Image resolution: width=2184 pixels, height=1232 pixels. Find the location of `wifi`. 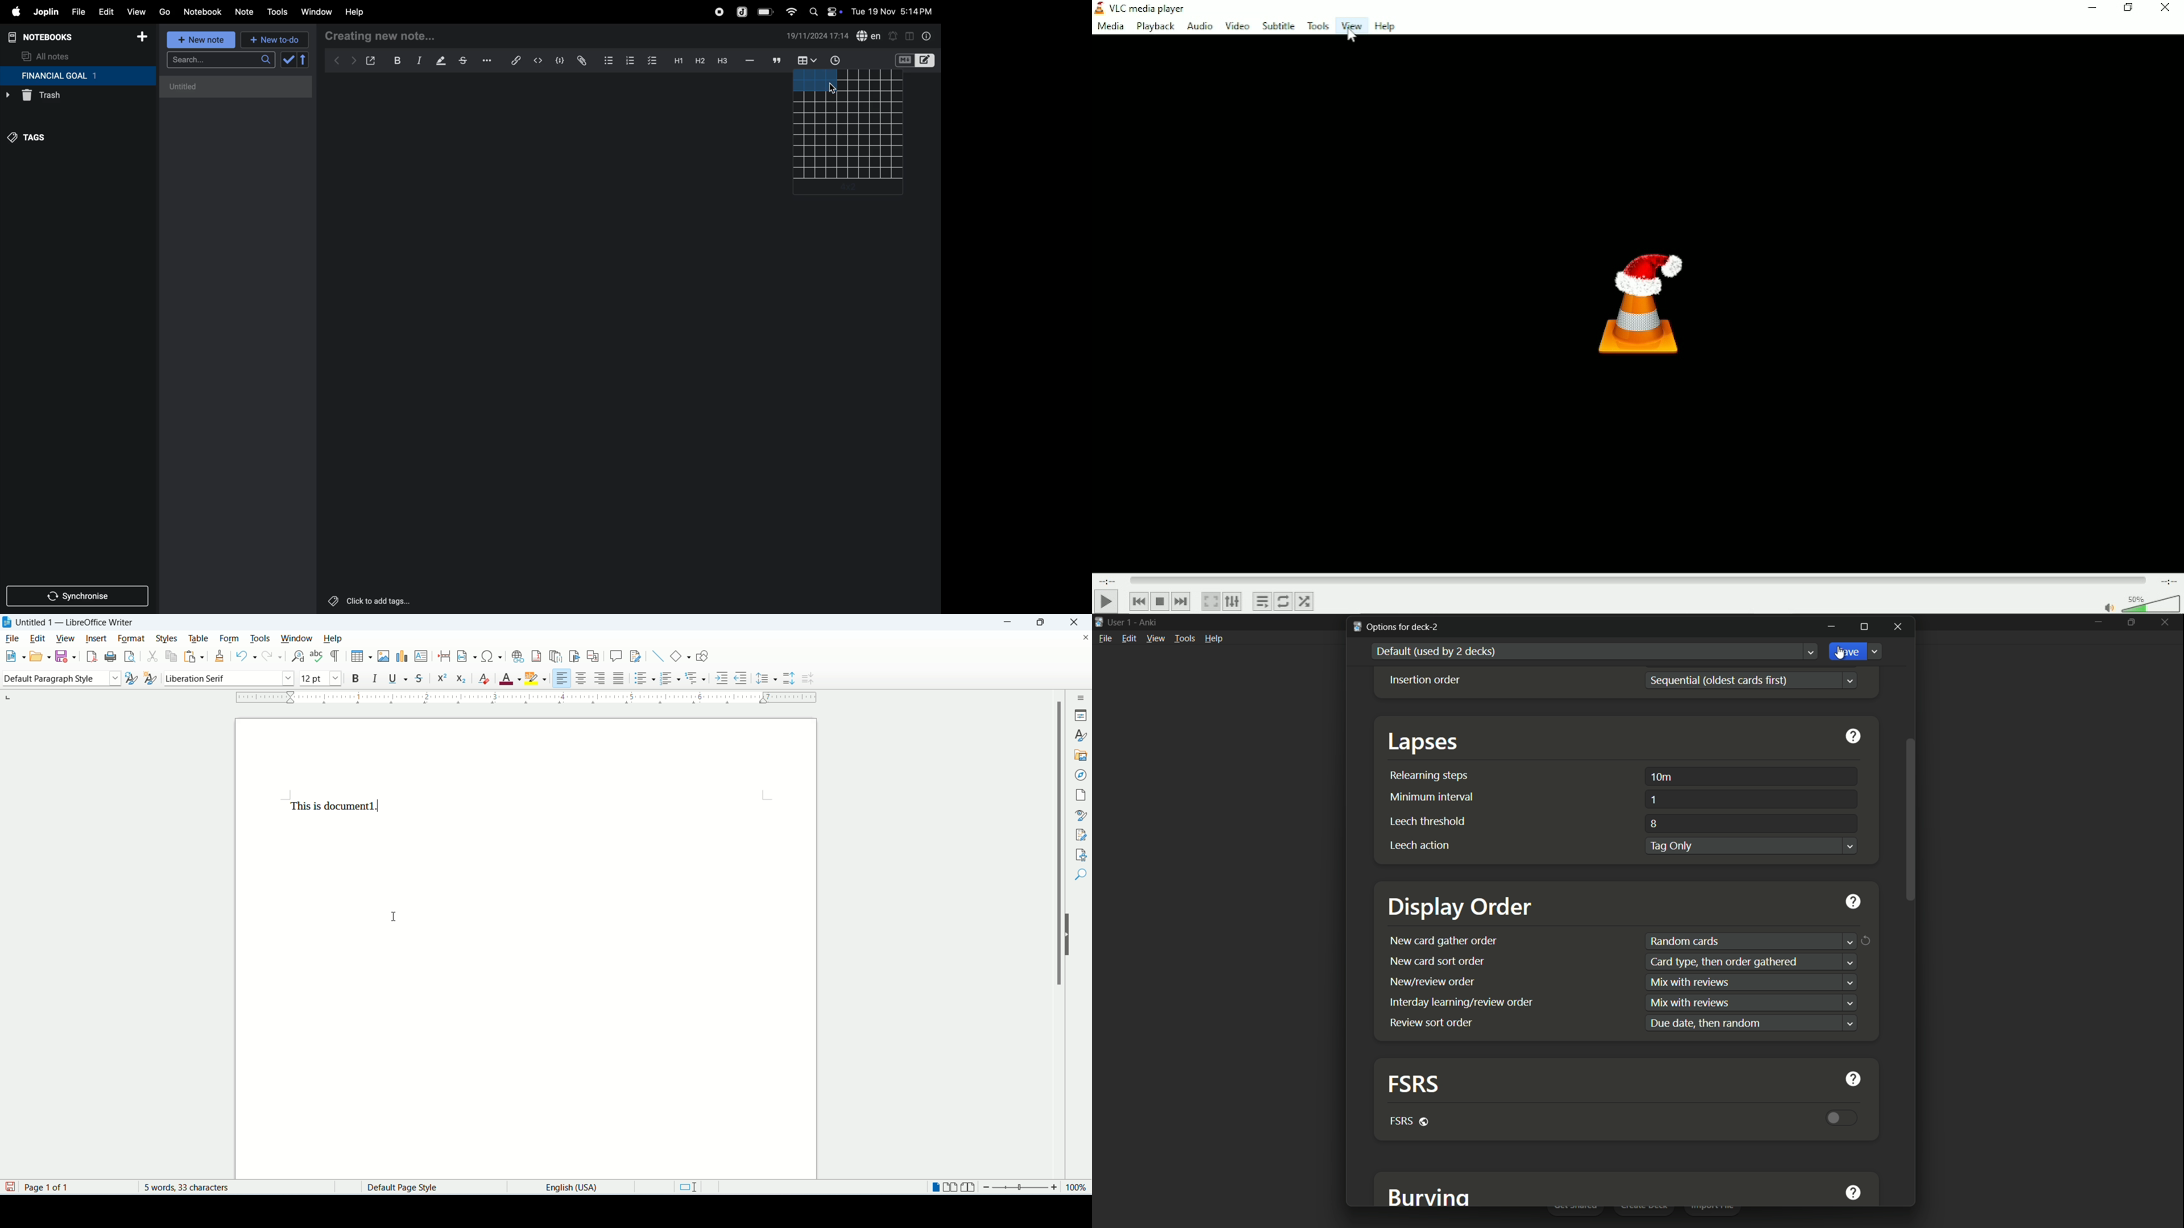

wifi is located at coordinates (789, 12).